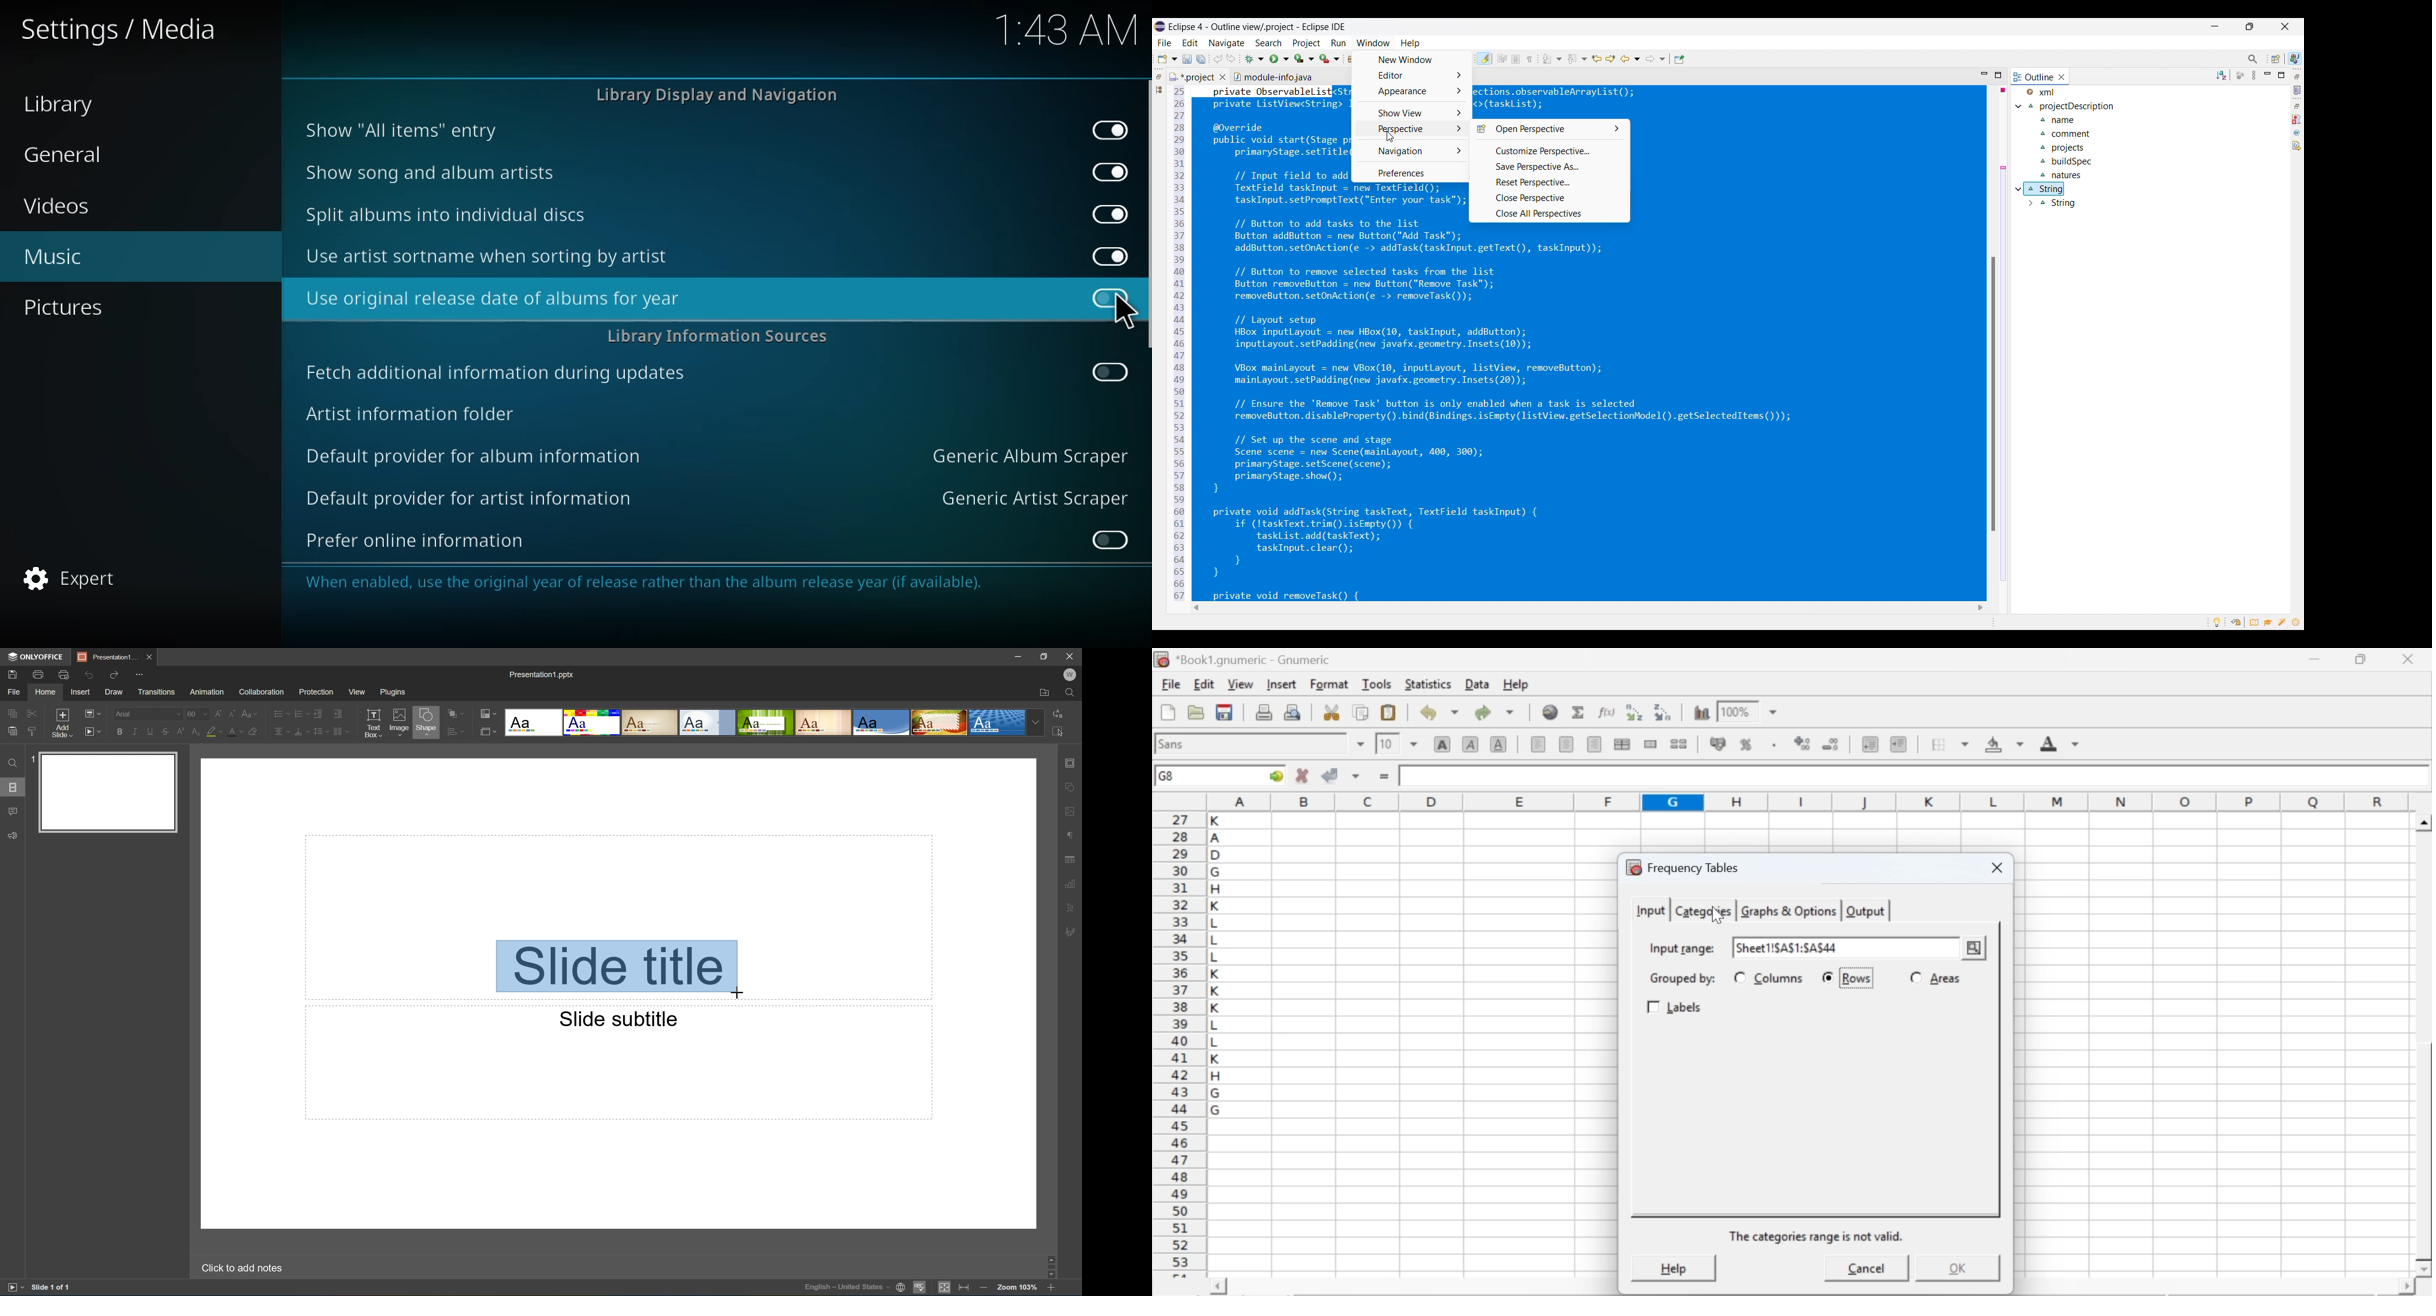  What do you see at coordinates (1050, 1277) in the screenshot?
I see `Scroll Down` at bounding box center [1050, 1277].